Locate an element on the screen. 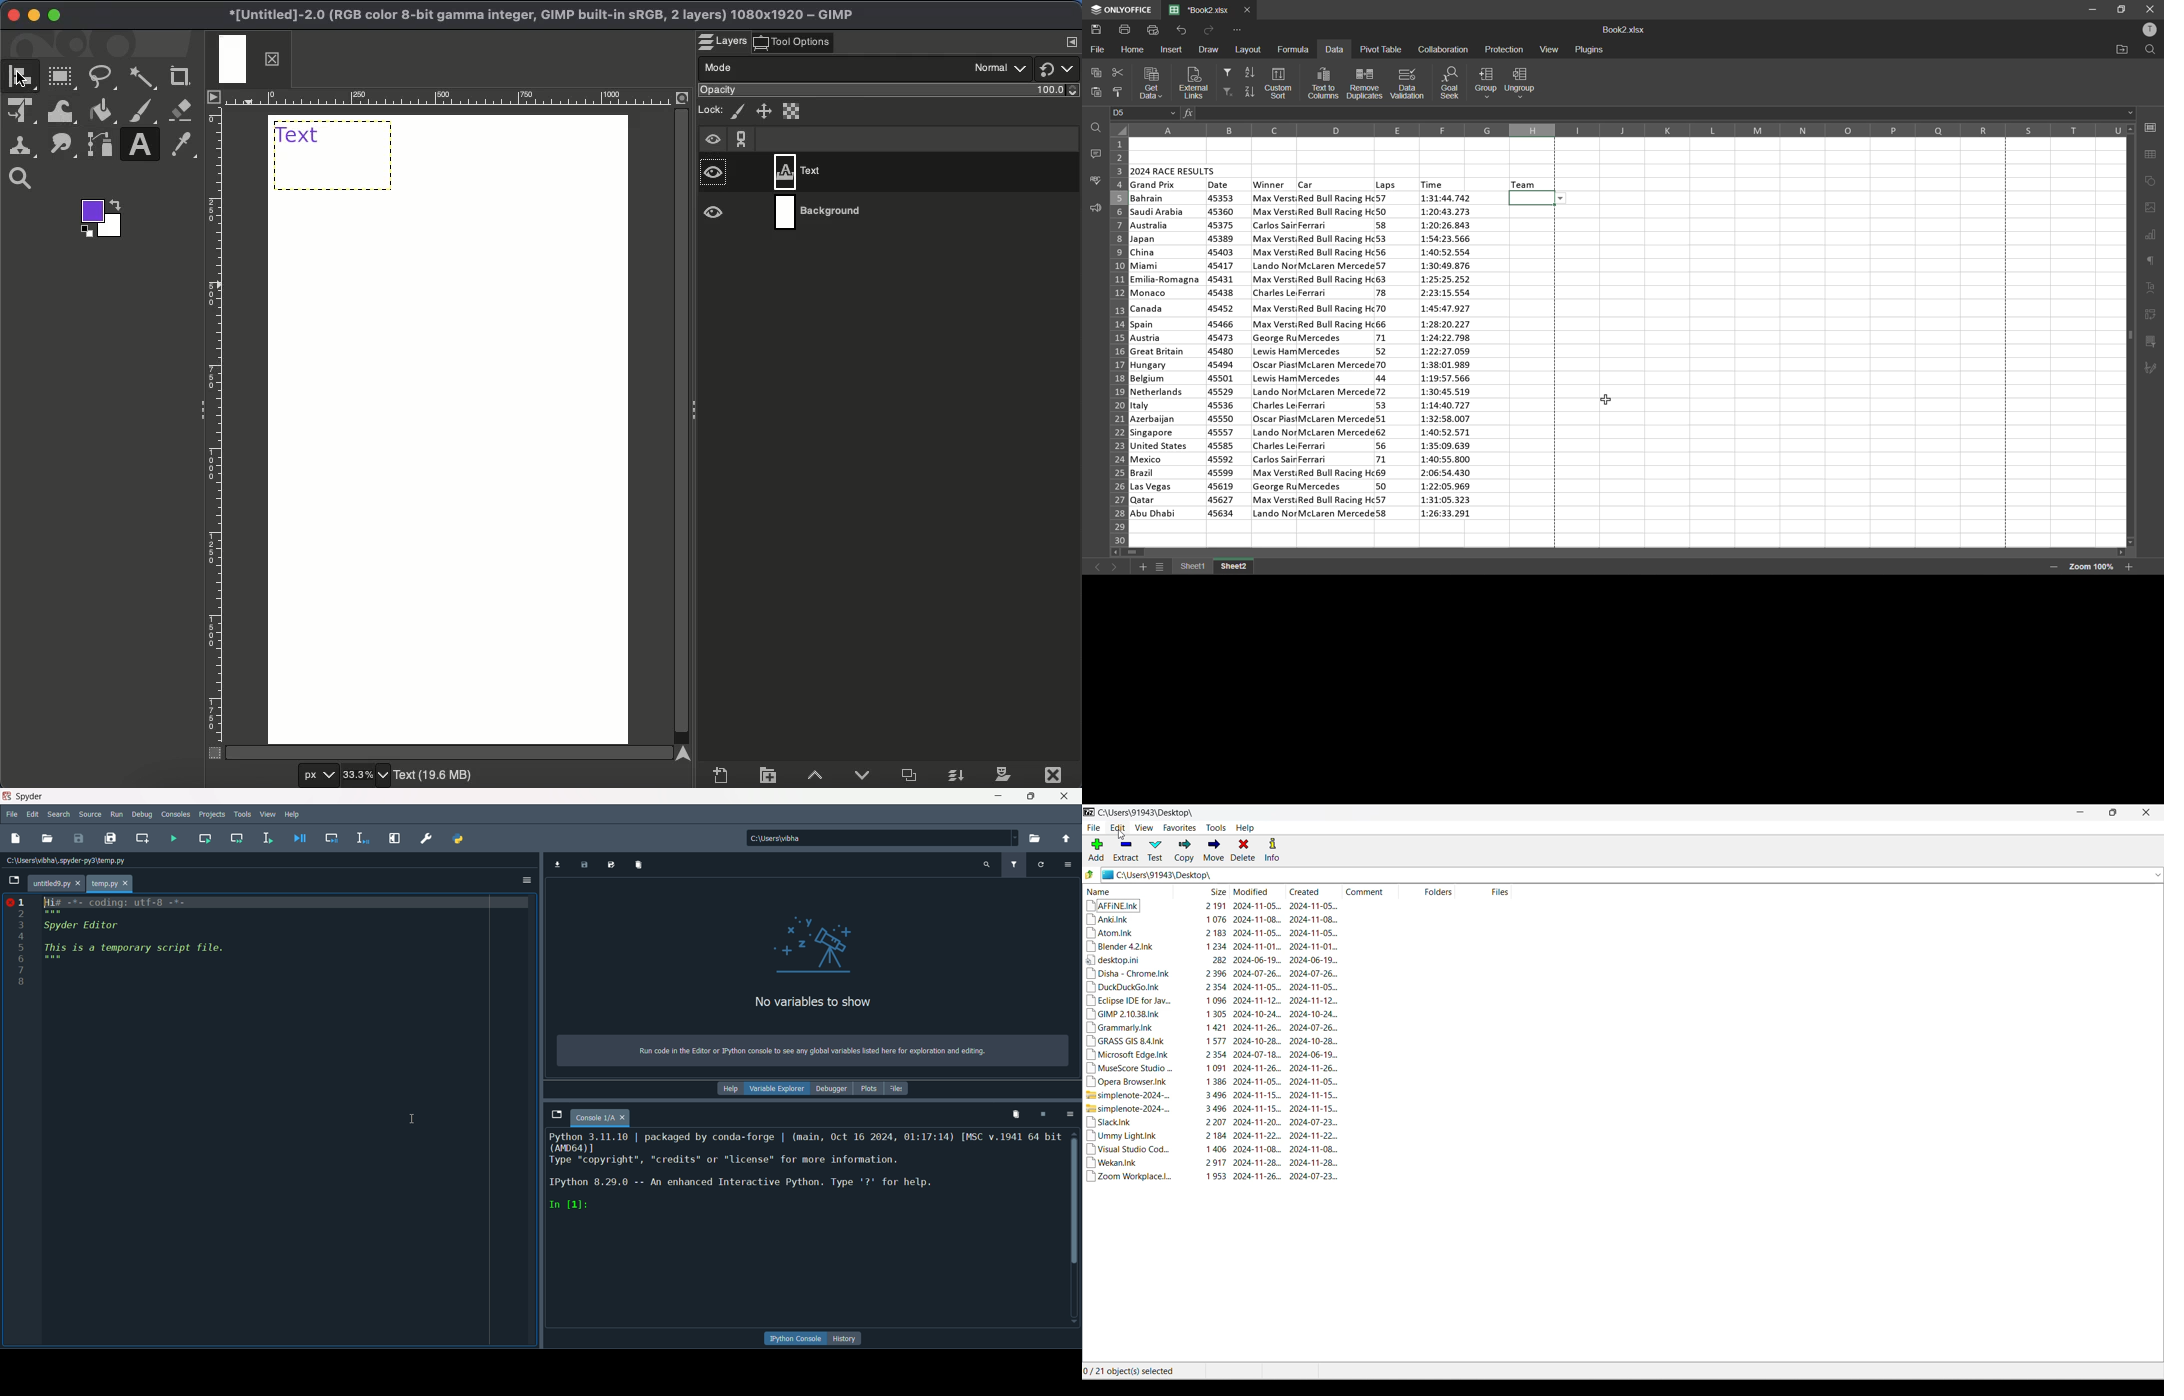 The image size is (2184, 1400). Show interface in a smaller tab is located at coordinates (2113, 812).